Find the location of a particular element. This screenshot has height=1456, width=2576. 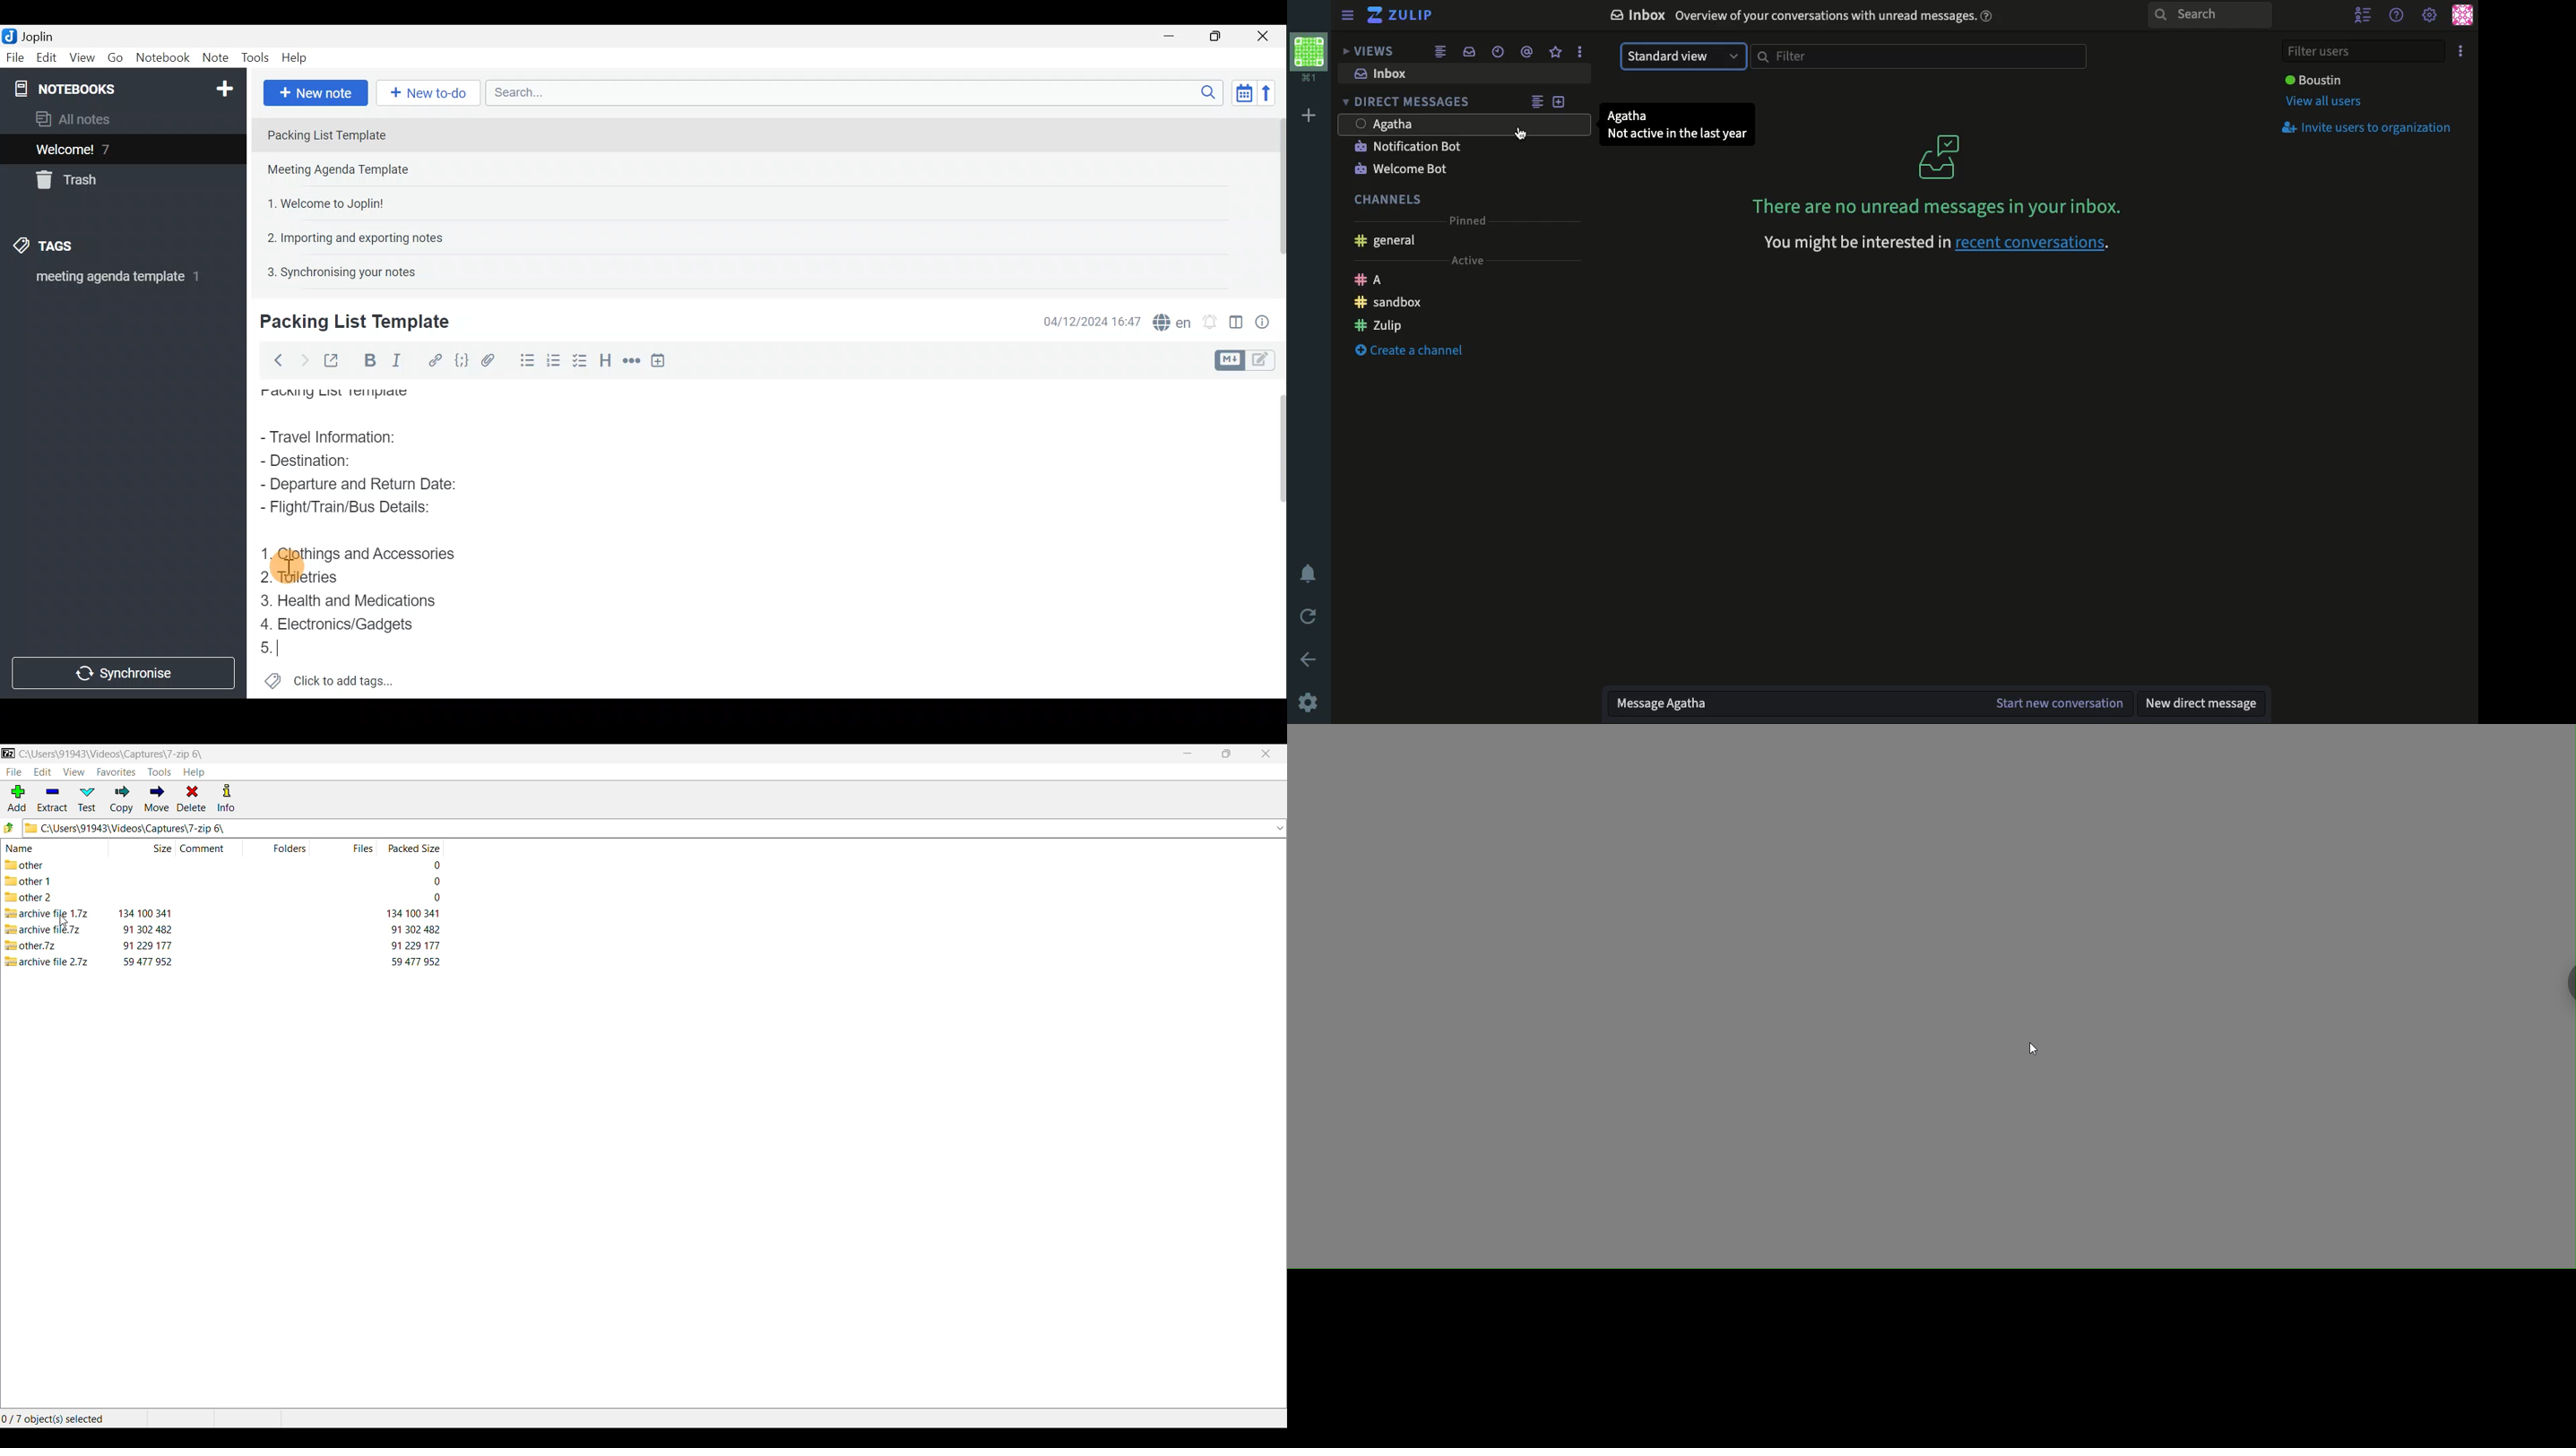

File is located at coordinates (13, 56).